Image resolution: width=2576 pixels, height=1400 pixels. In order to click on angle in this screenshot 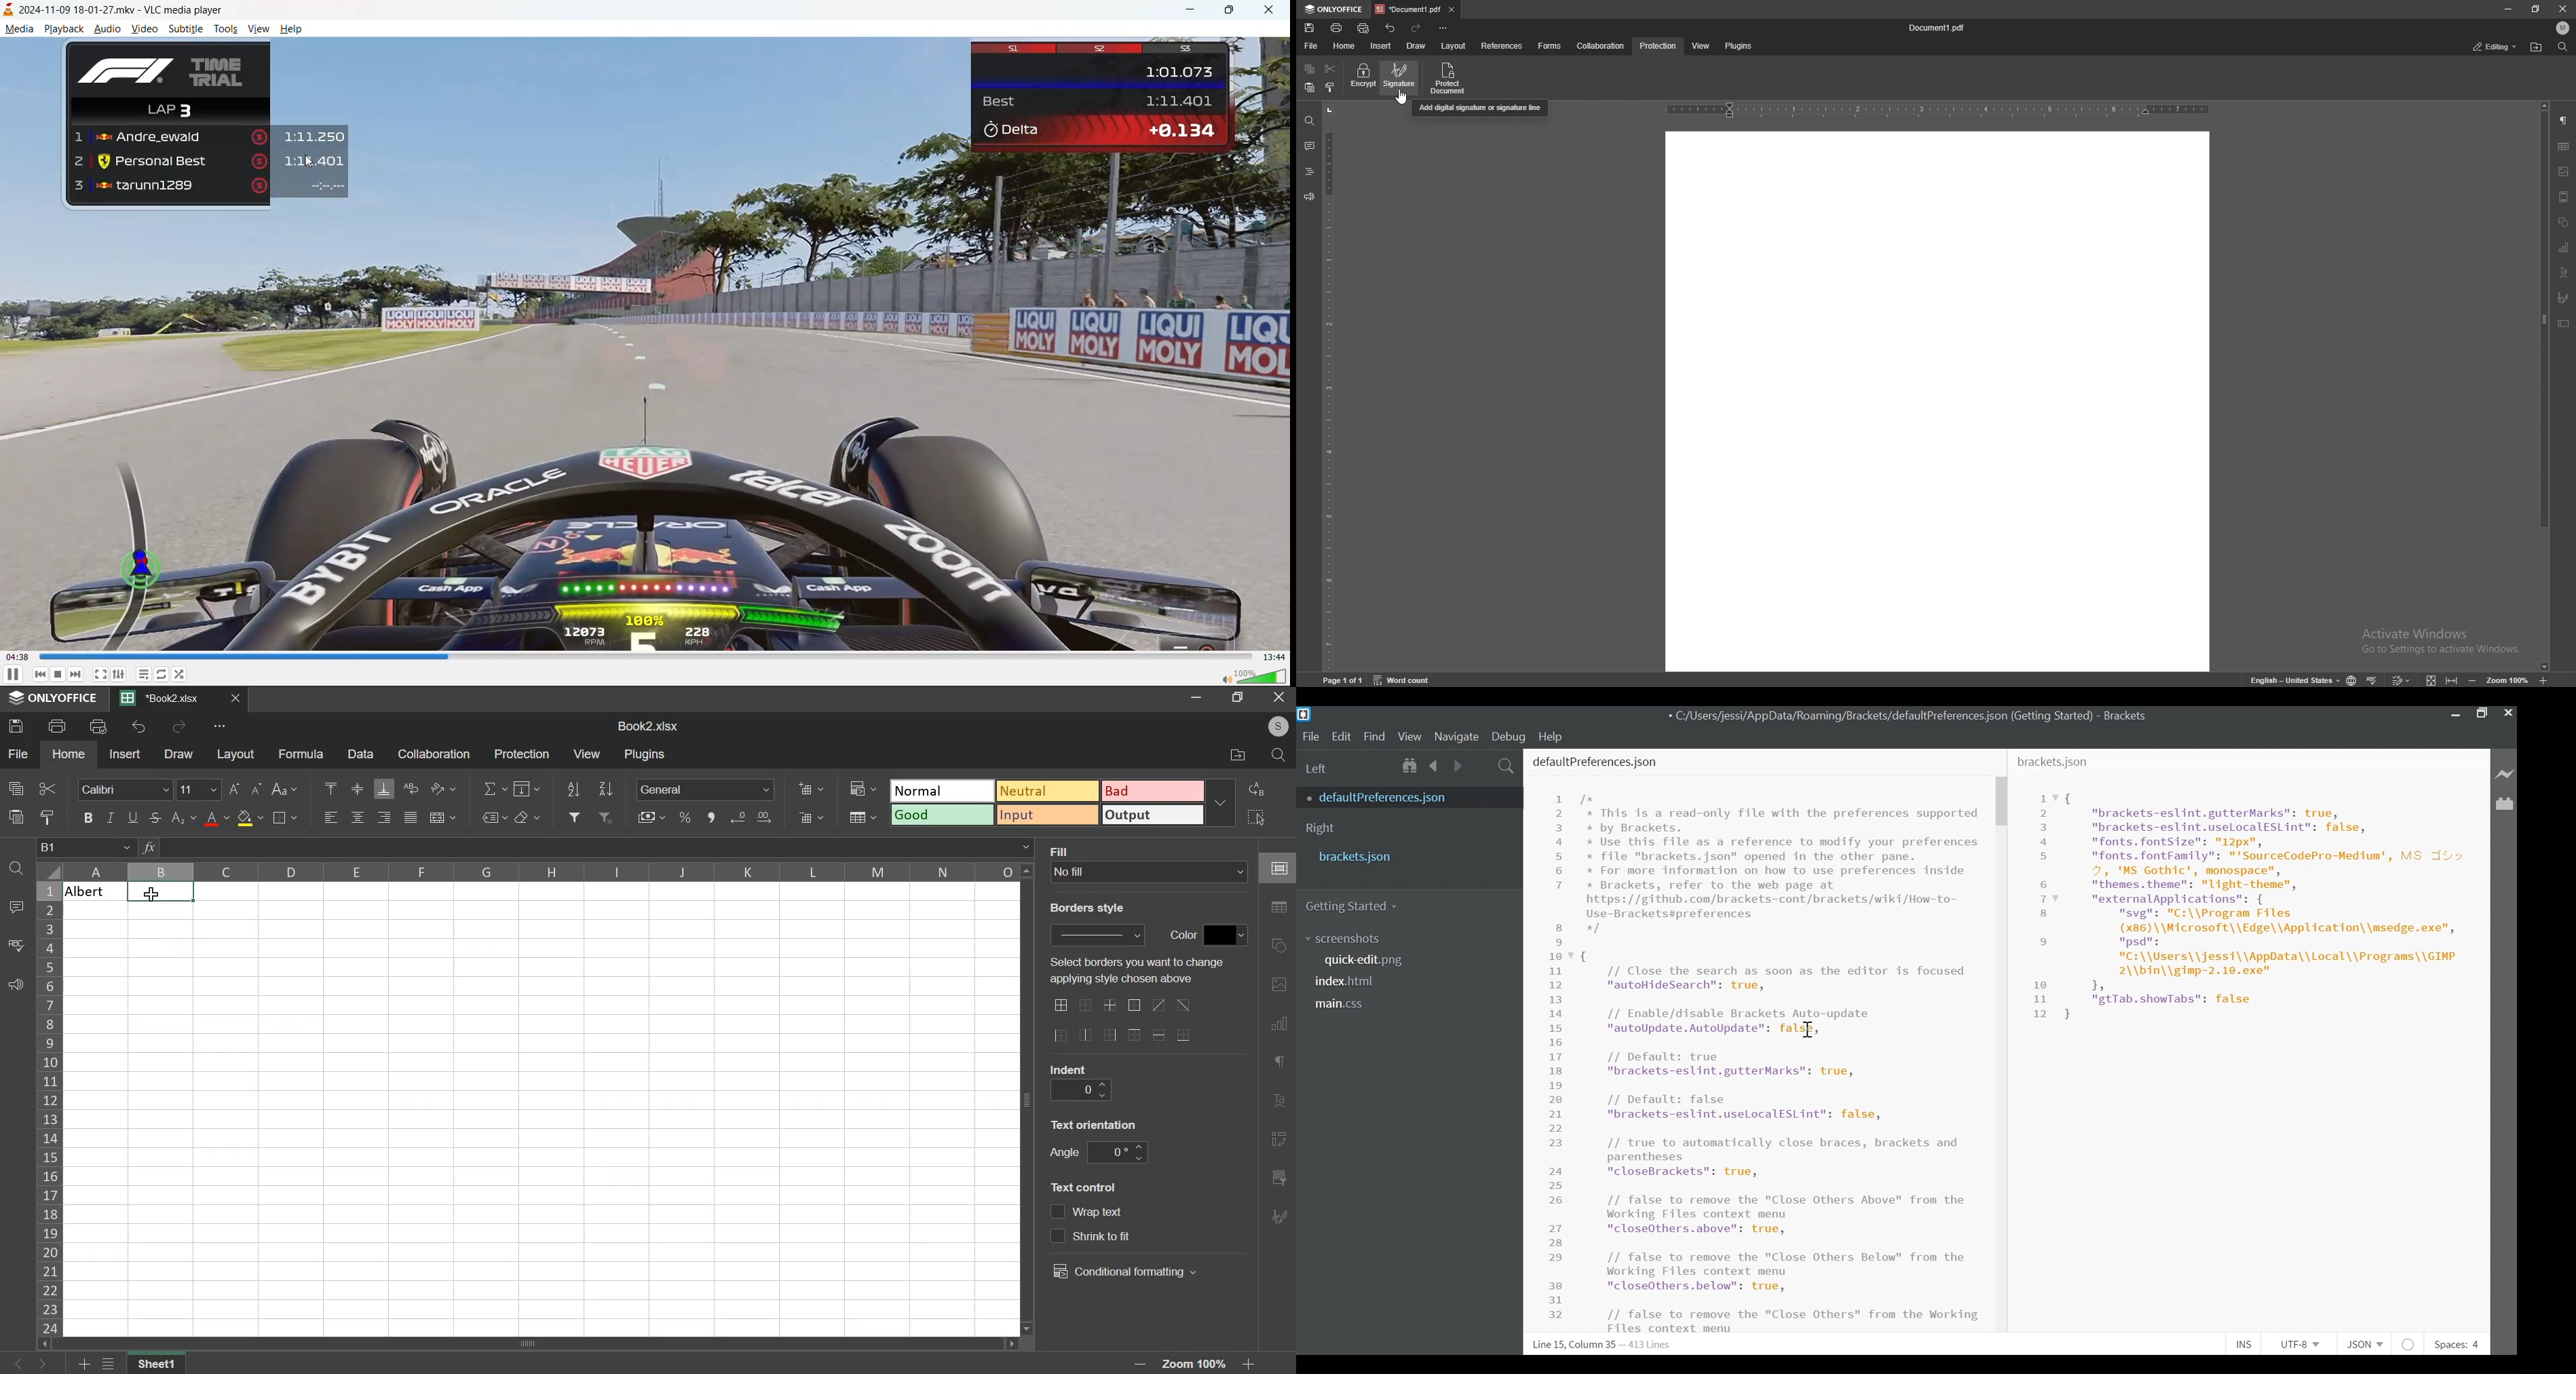, I will do `click(1118, 1153)`.